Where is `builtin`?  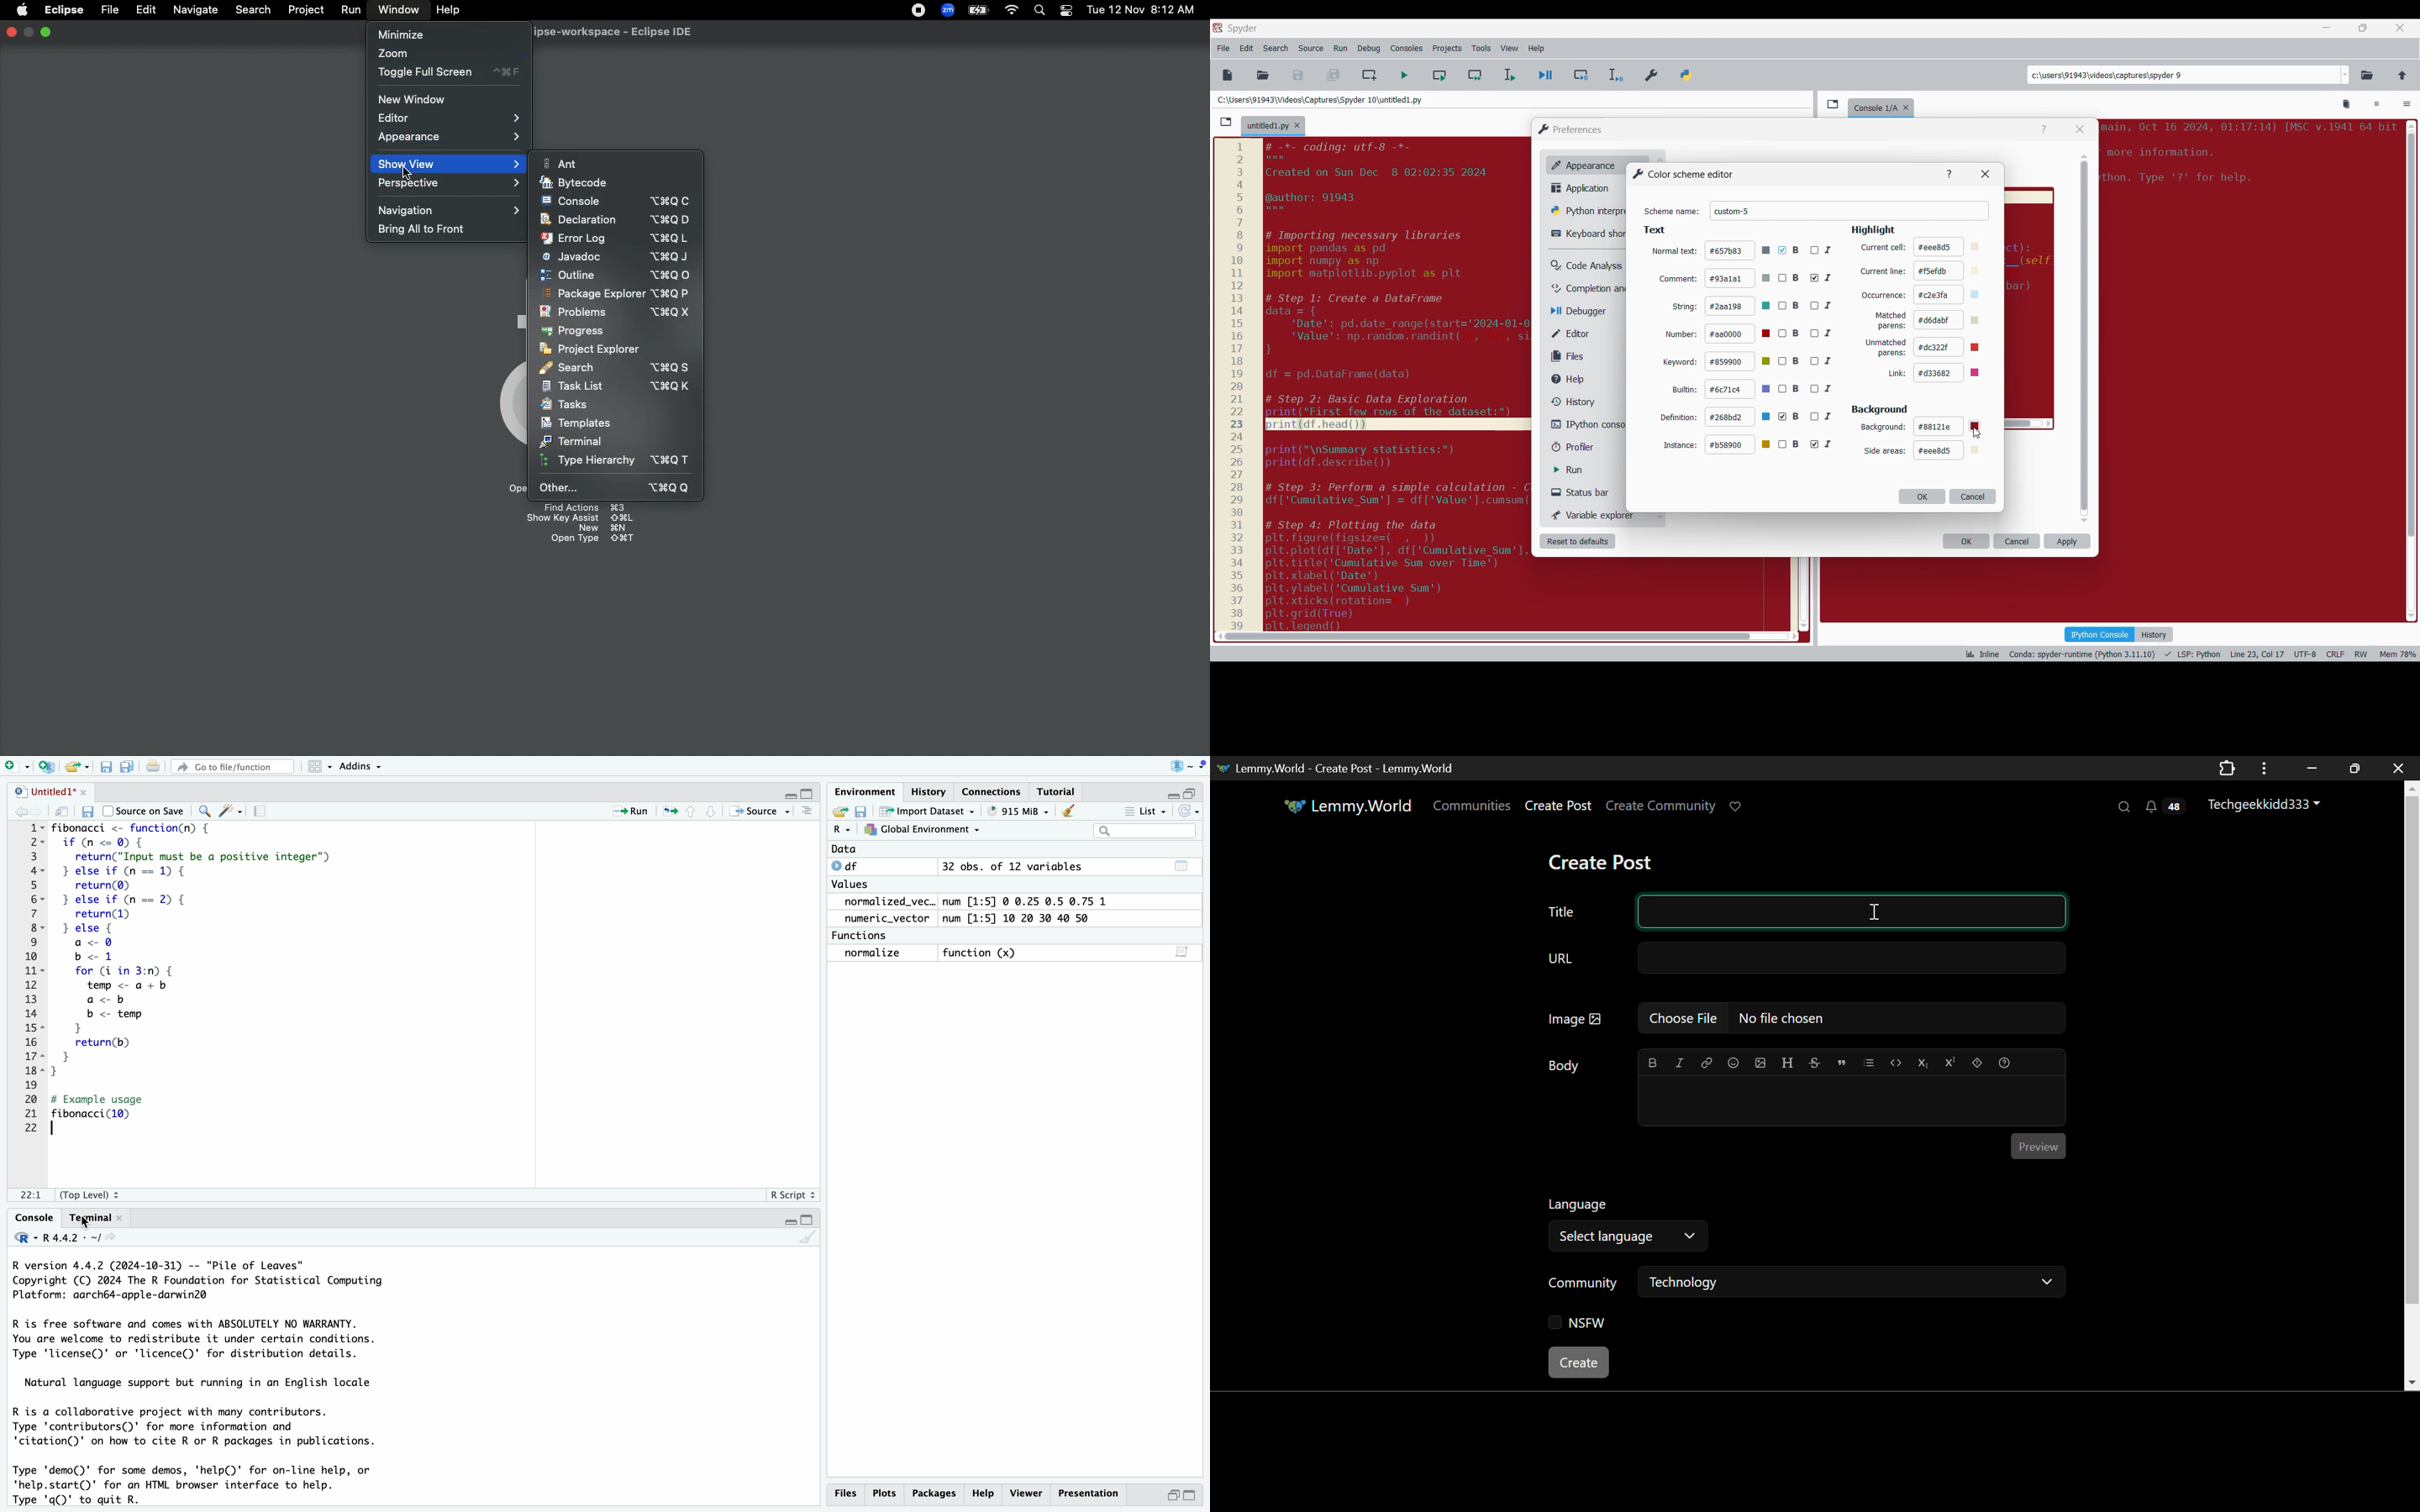
builtin is located at coordinates (1686, 390).